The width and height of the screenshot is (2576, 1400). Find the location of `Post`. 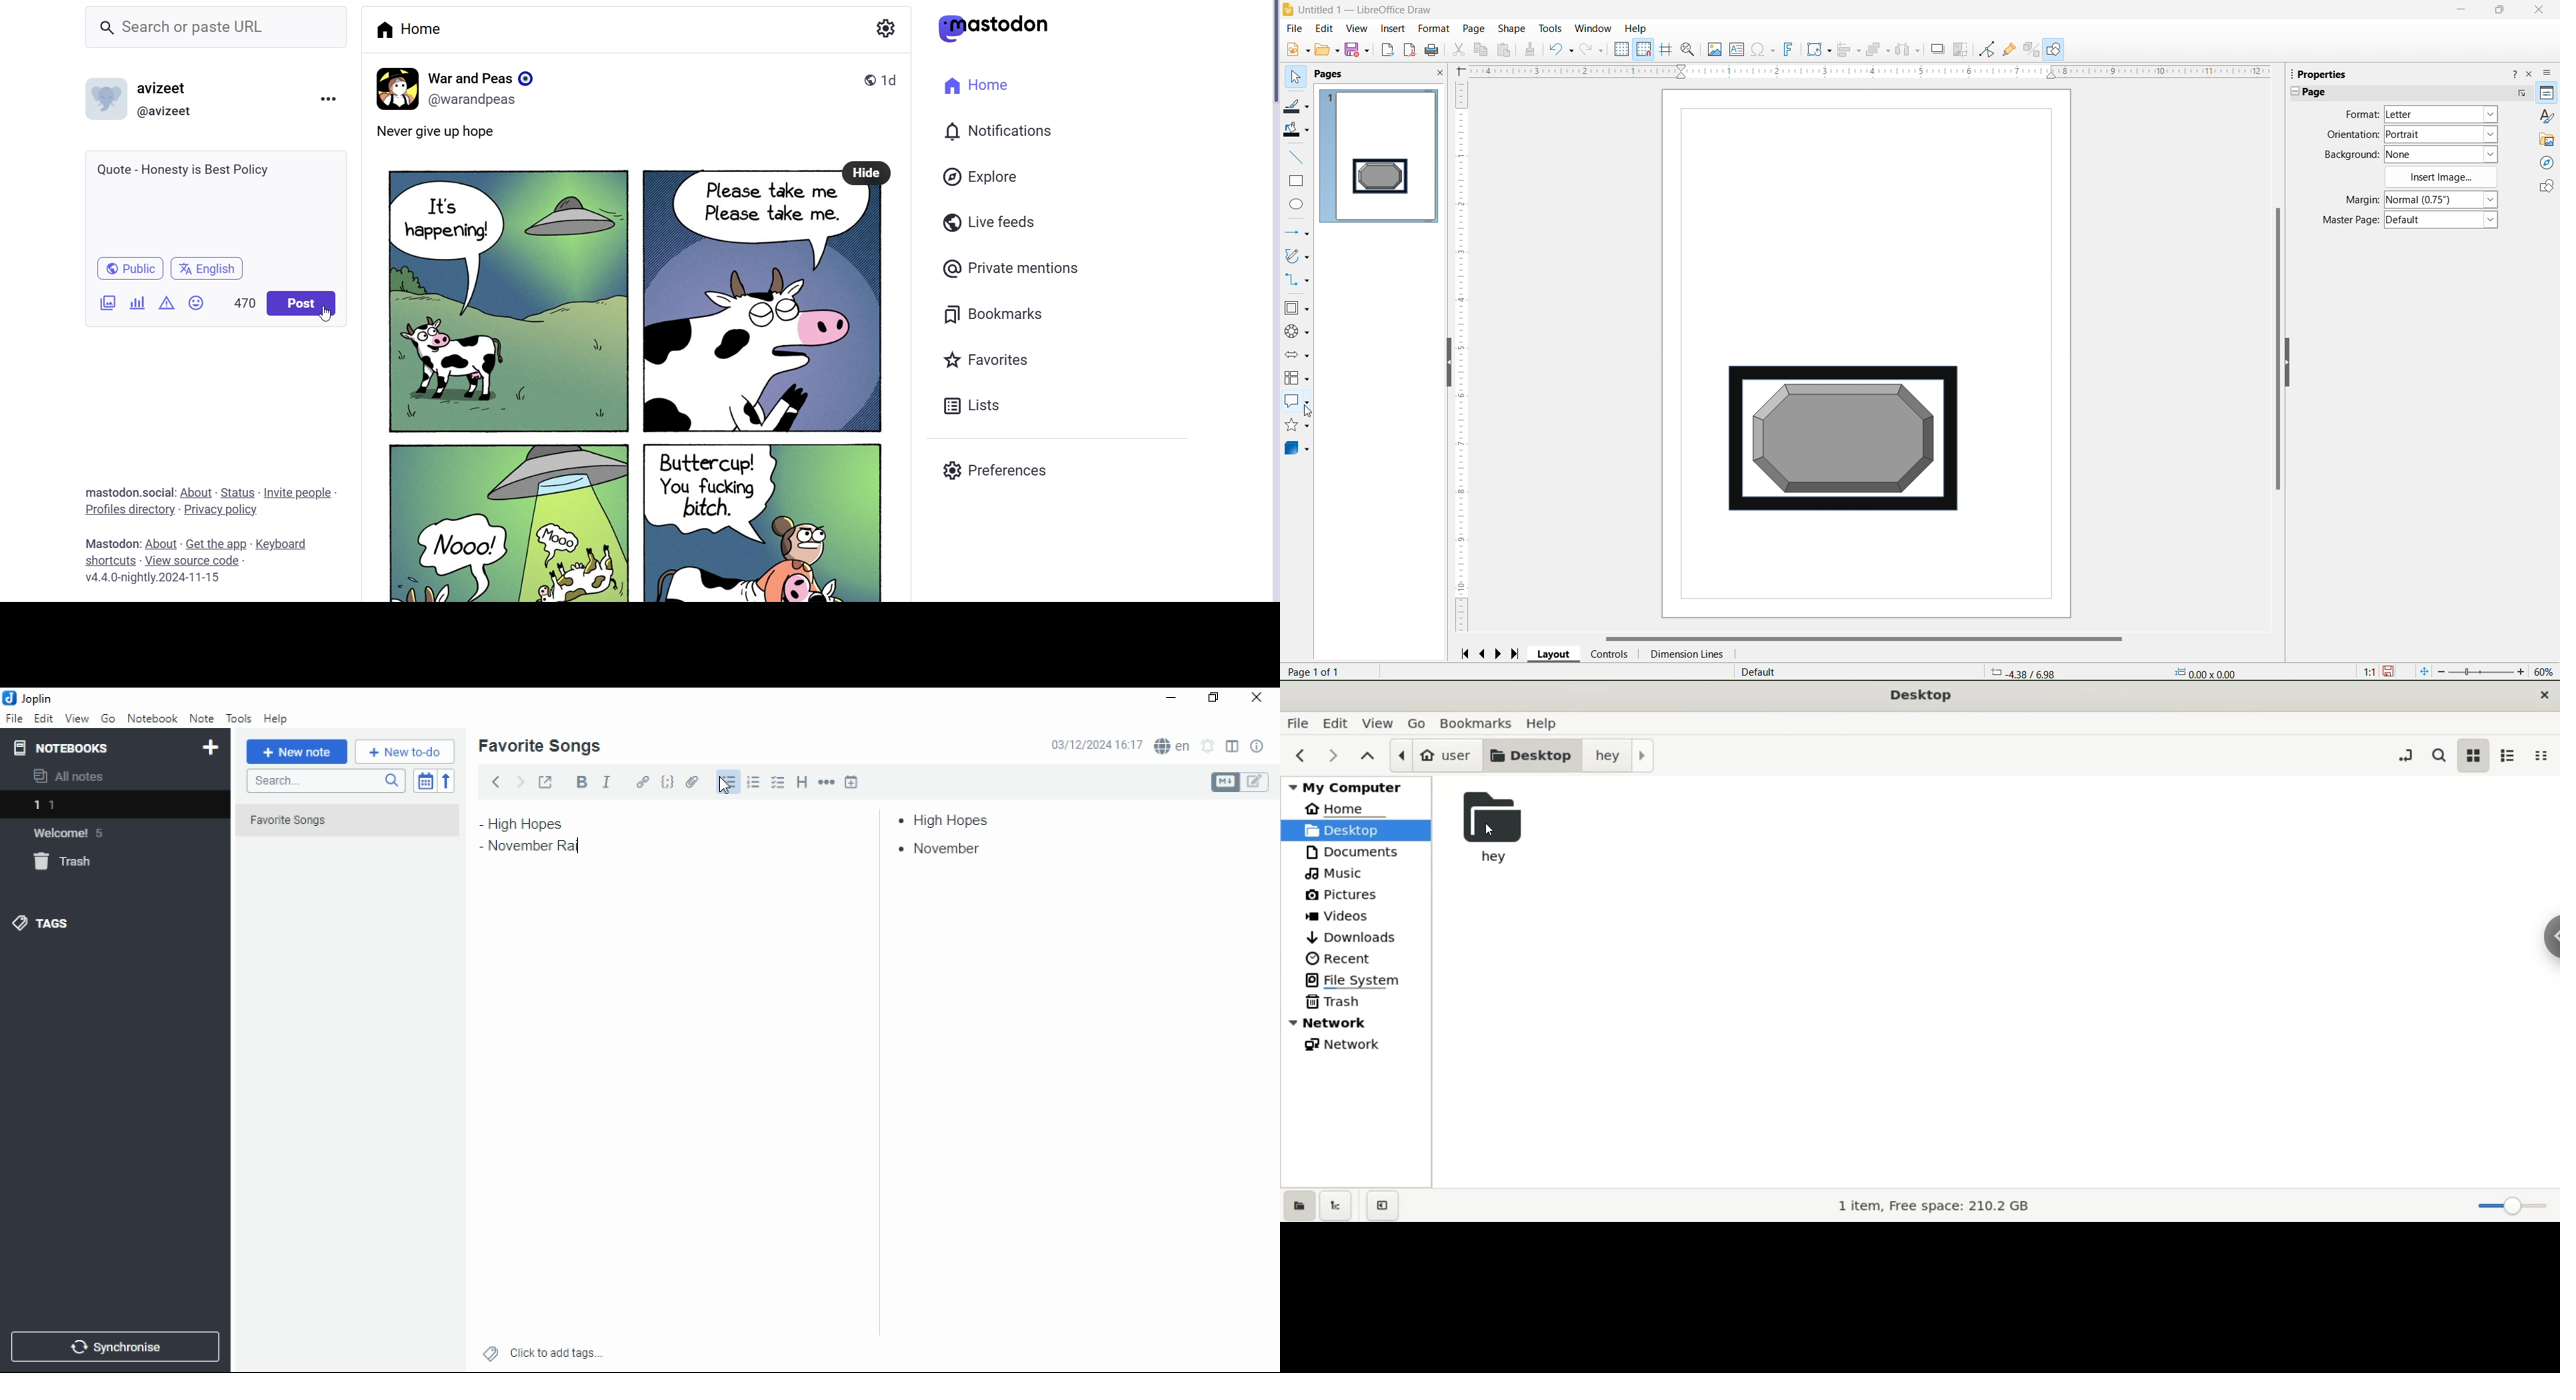

Post is located at coordinates (631, 394).